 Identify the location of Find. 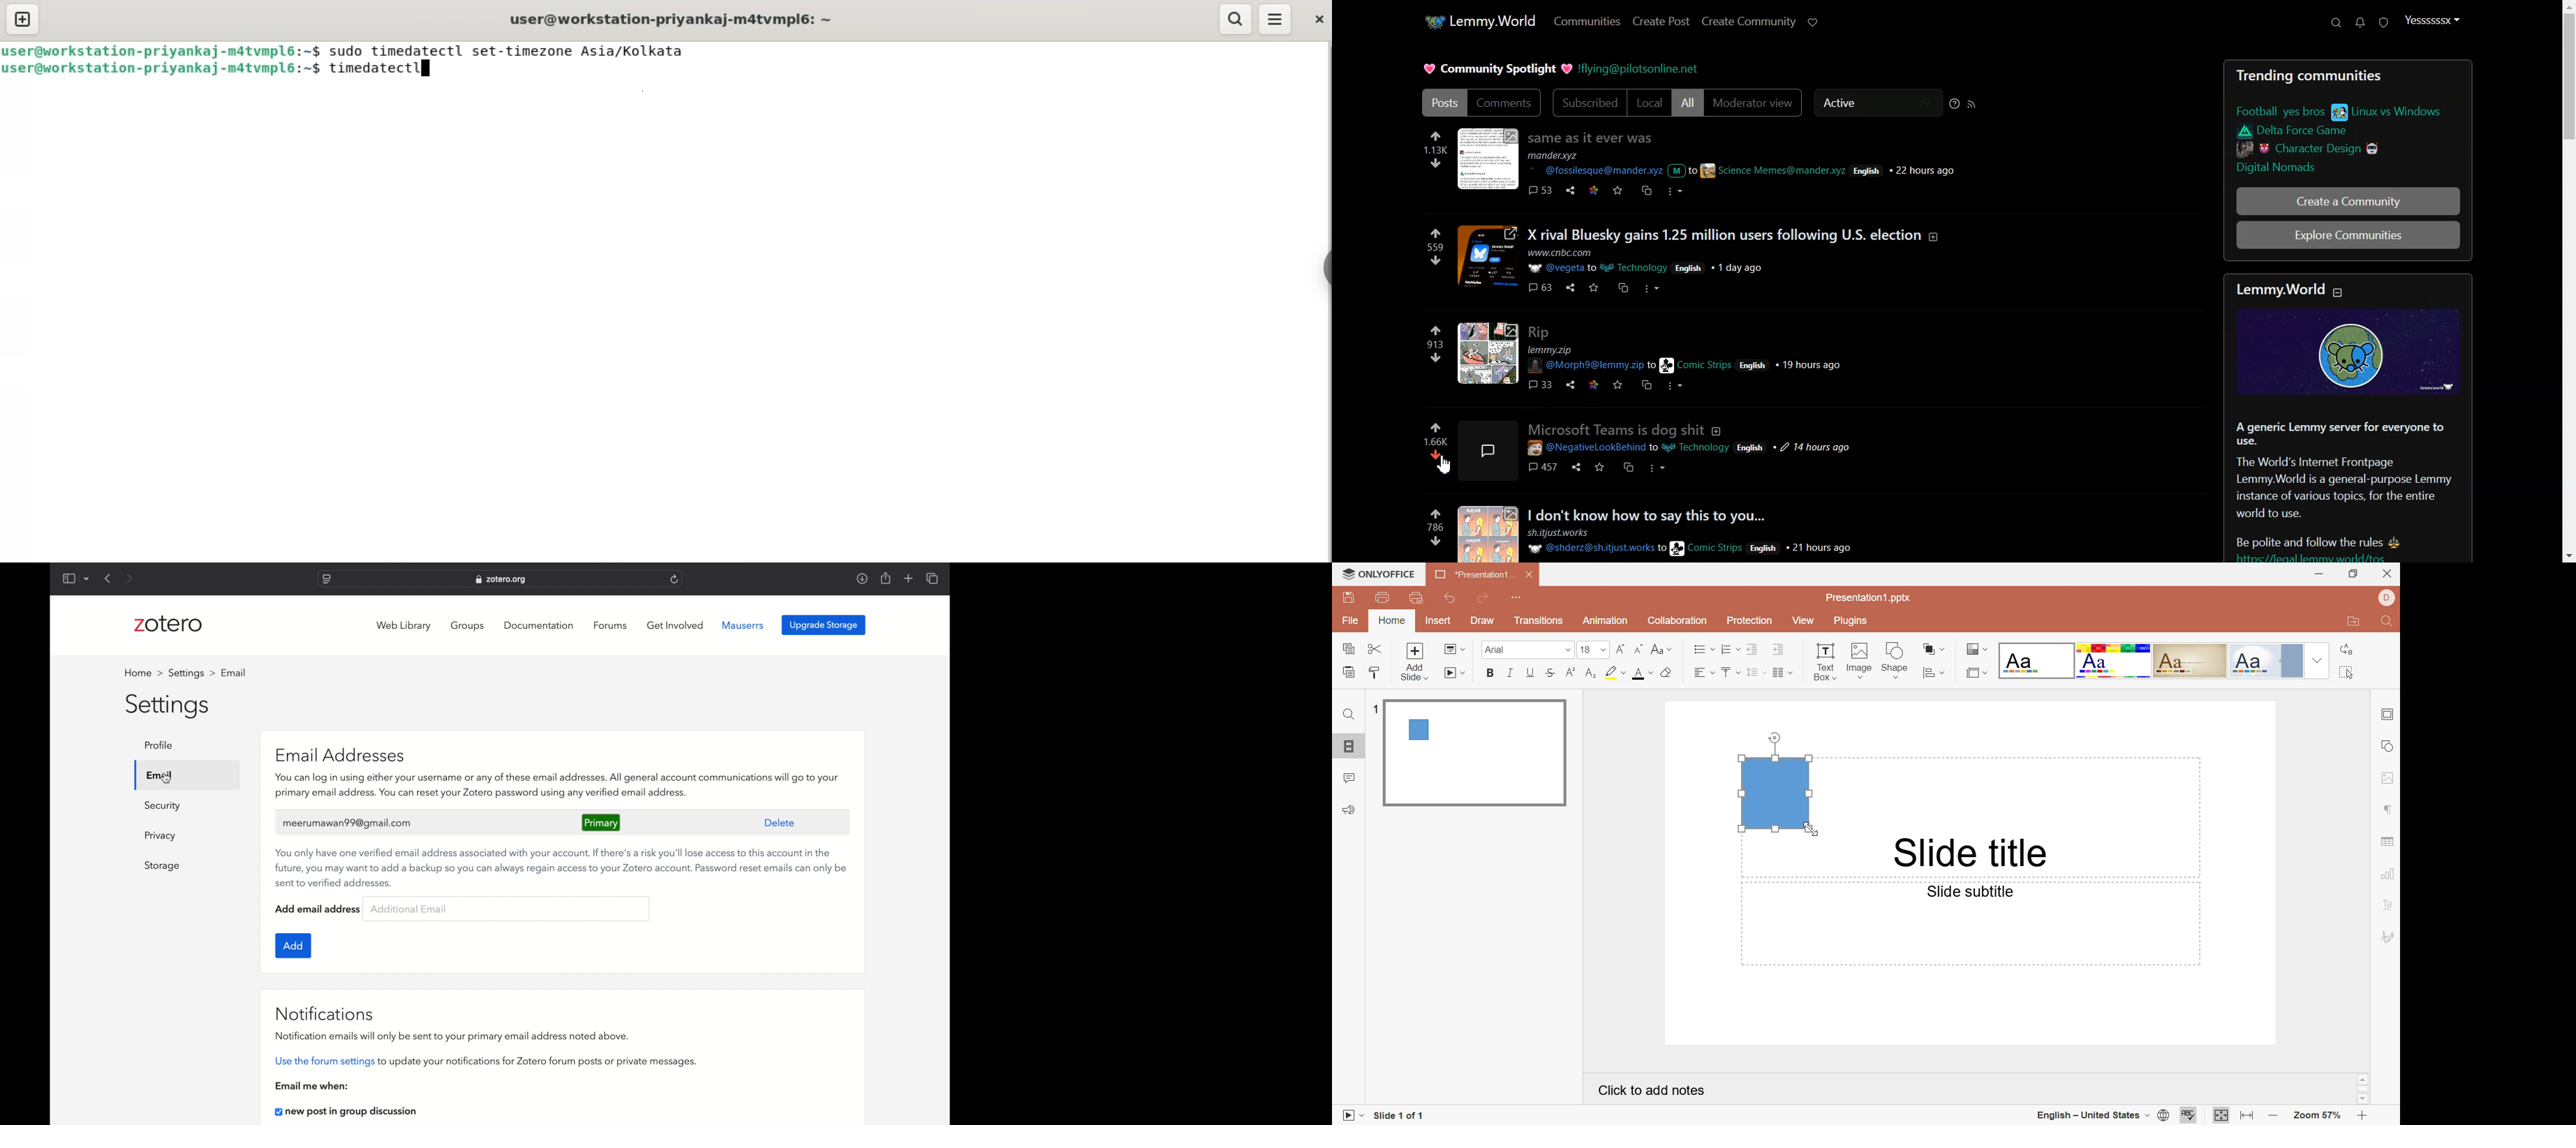
(2388, 622).